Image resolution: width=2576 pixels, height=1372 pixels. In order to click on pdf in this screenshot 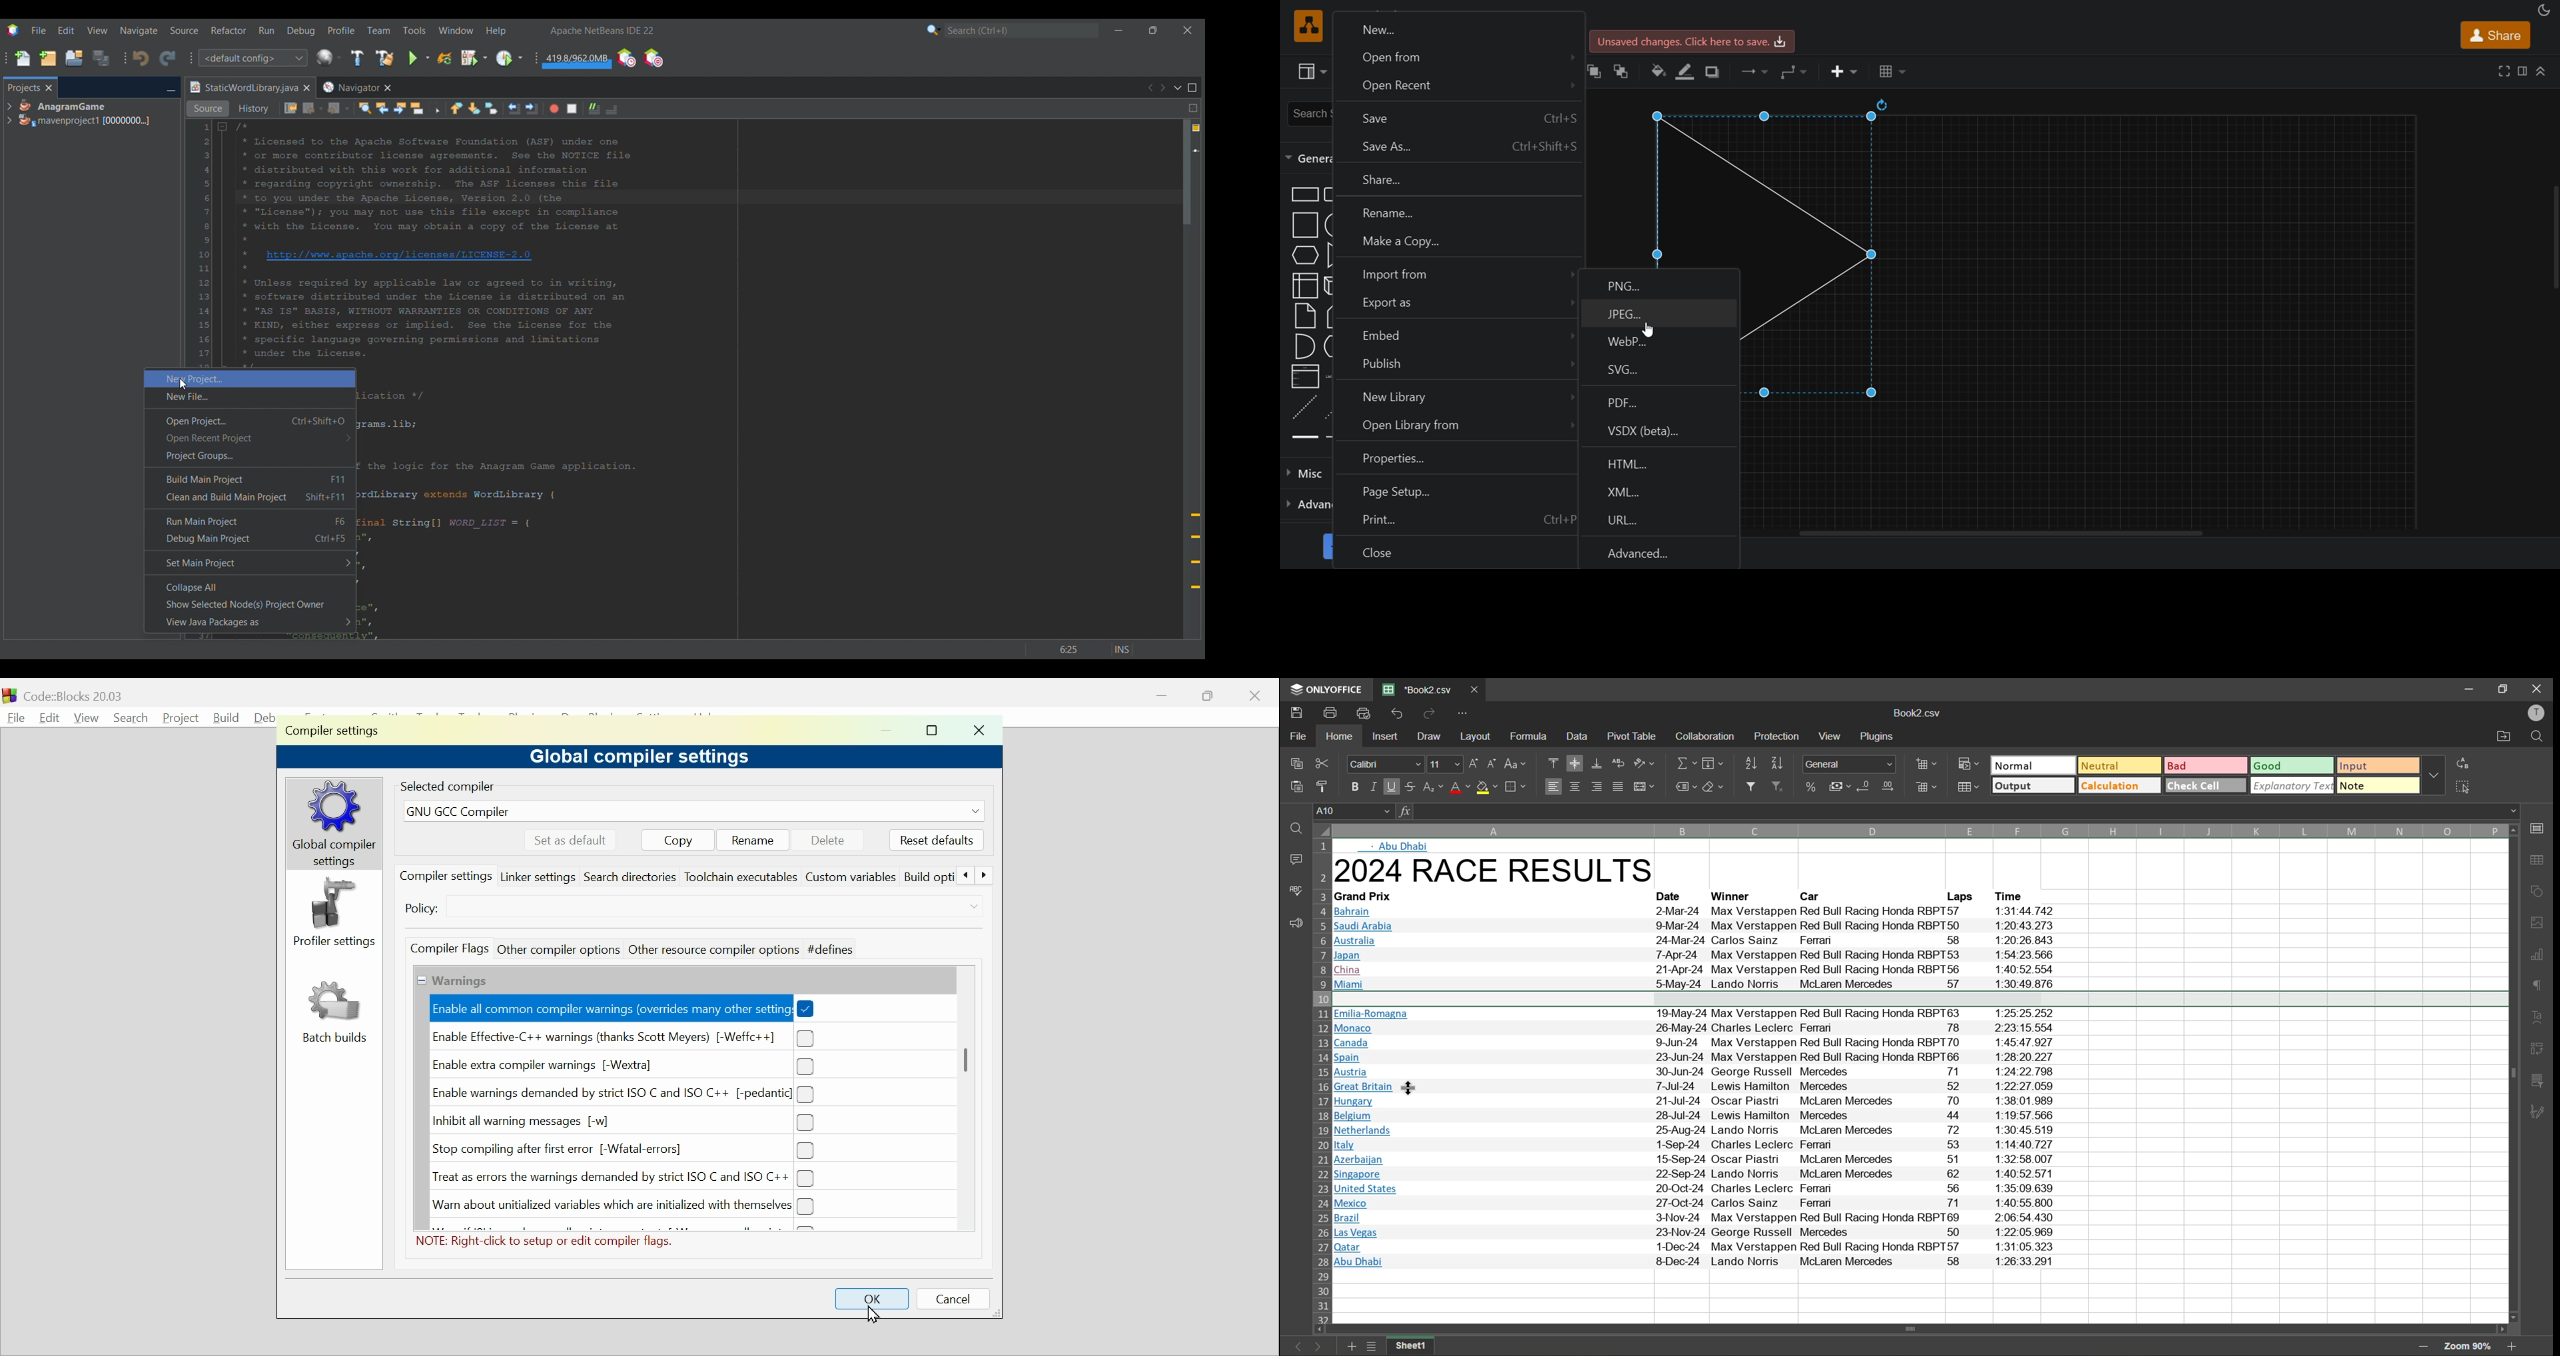, I will do `click(1661, 401)`.